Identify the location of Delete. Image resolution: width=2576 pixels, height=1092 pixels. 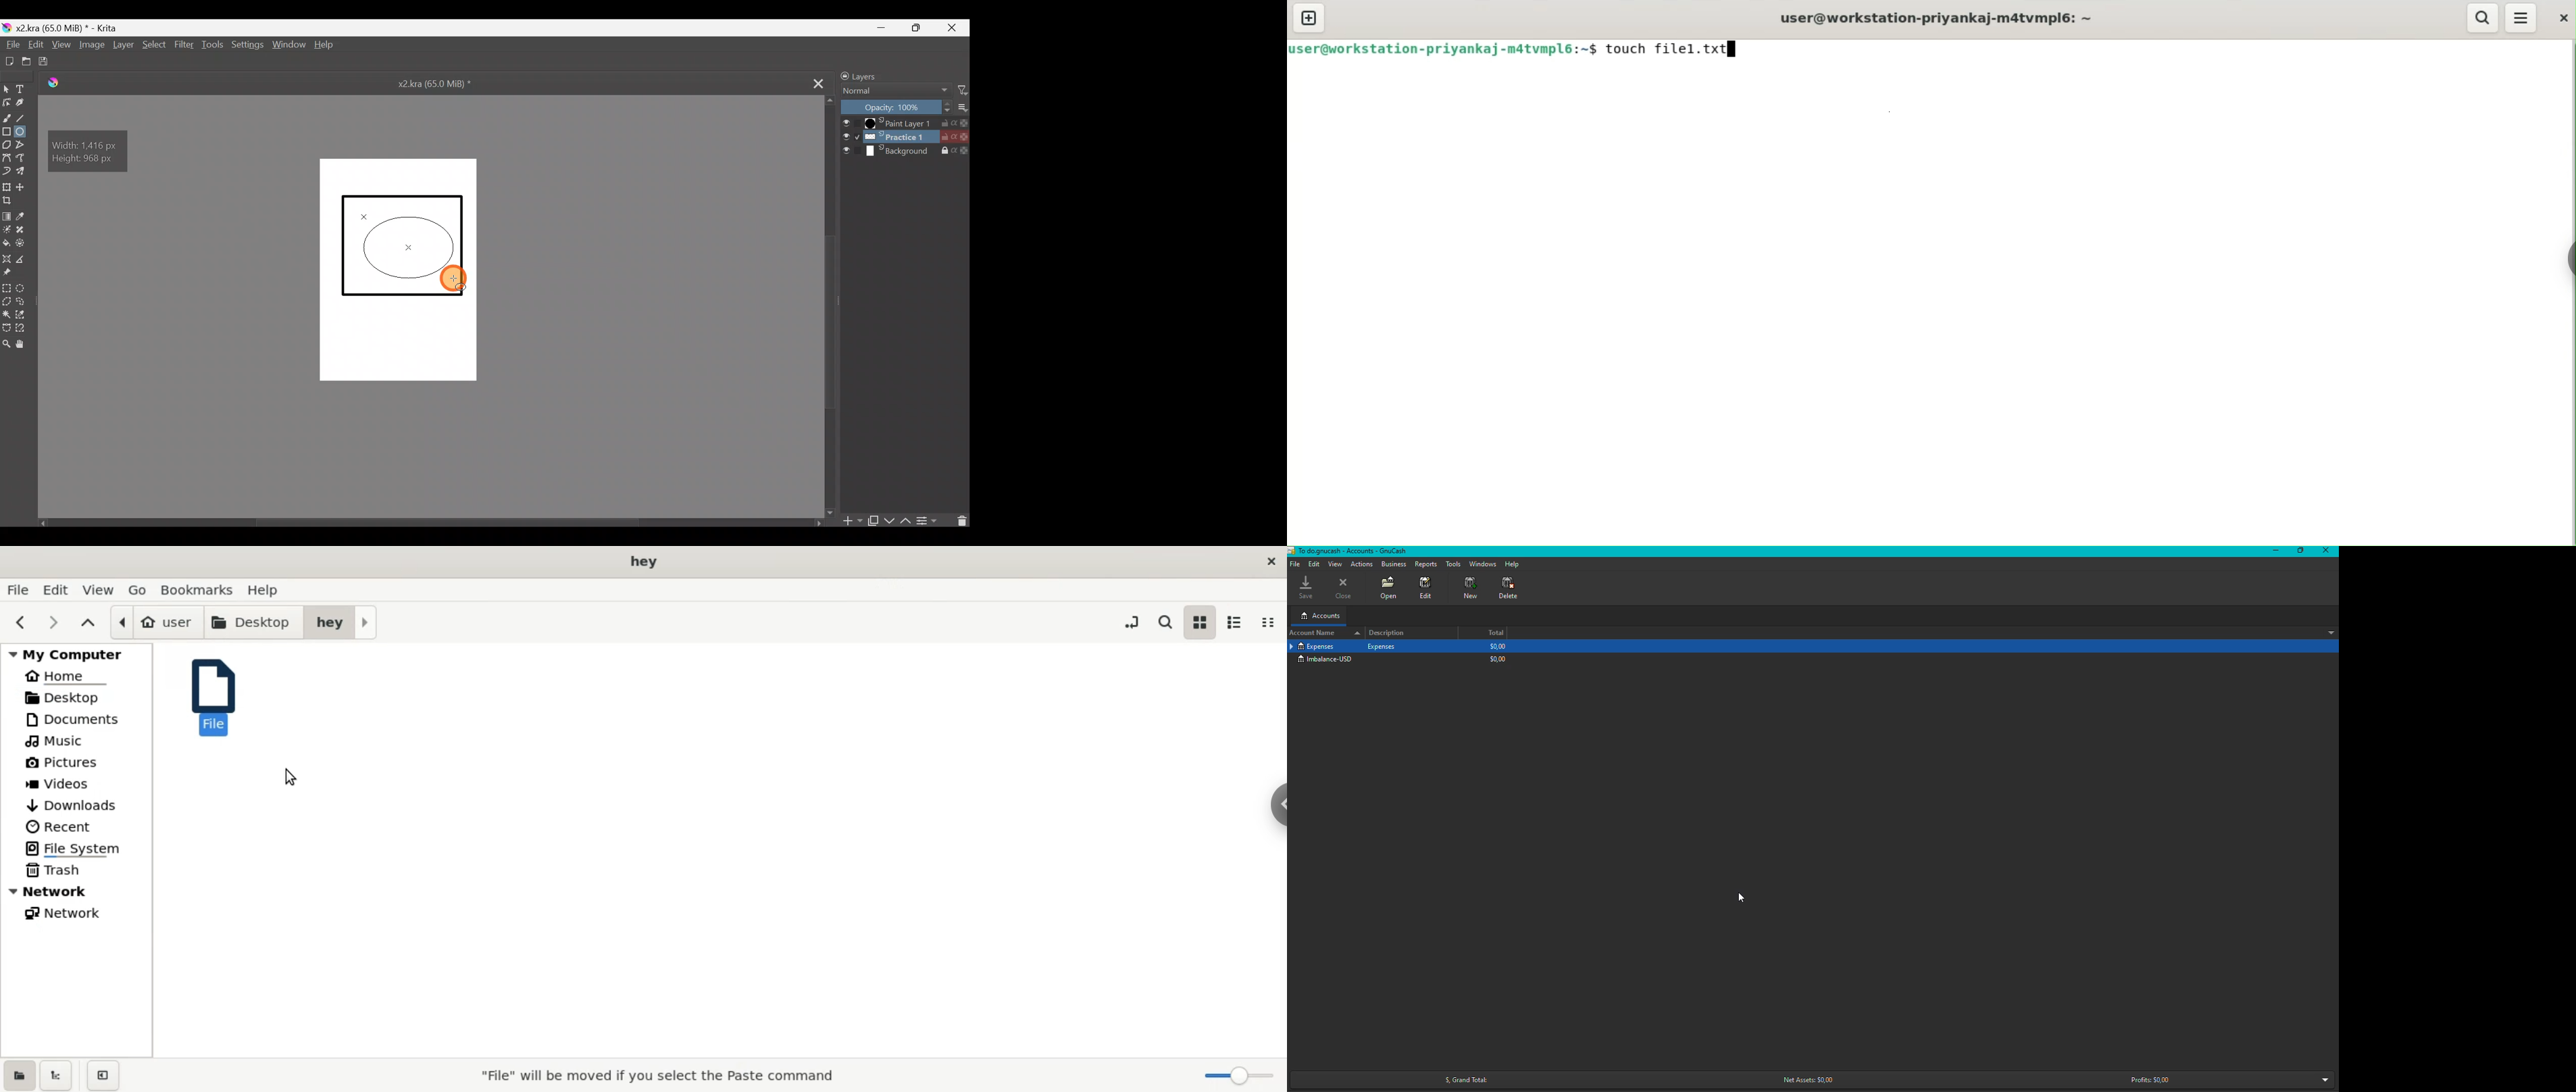
(1503, 588).